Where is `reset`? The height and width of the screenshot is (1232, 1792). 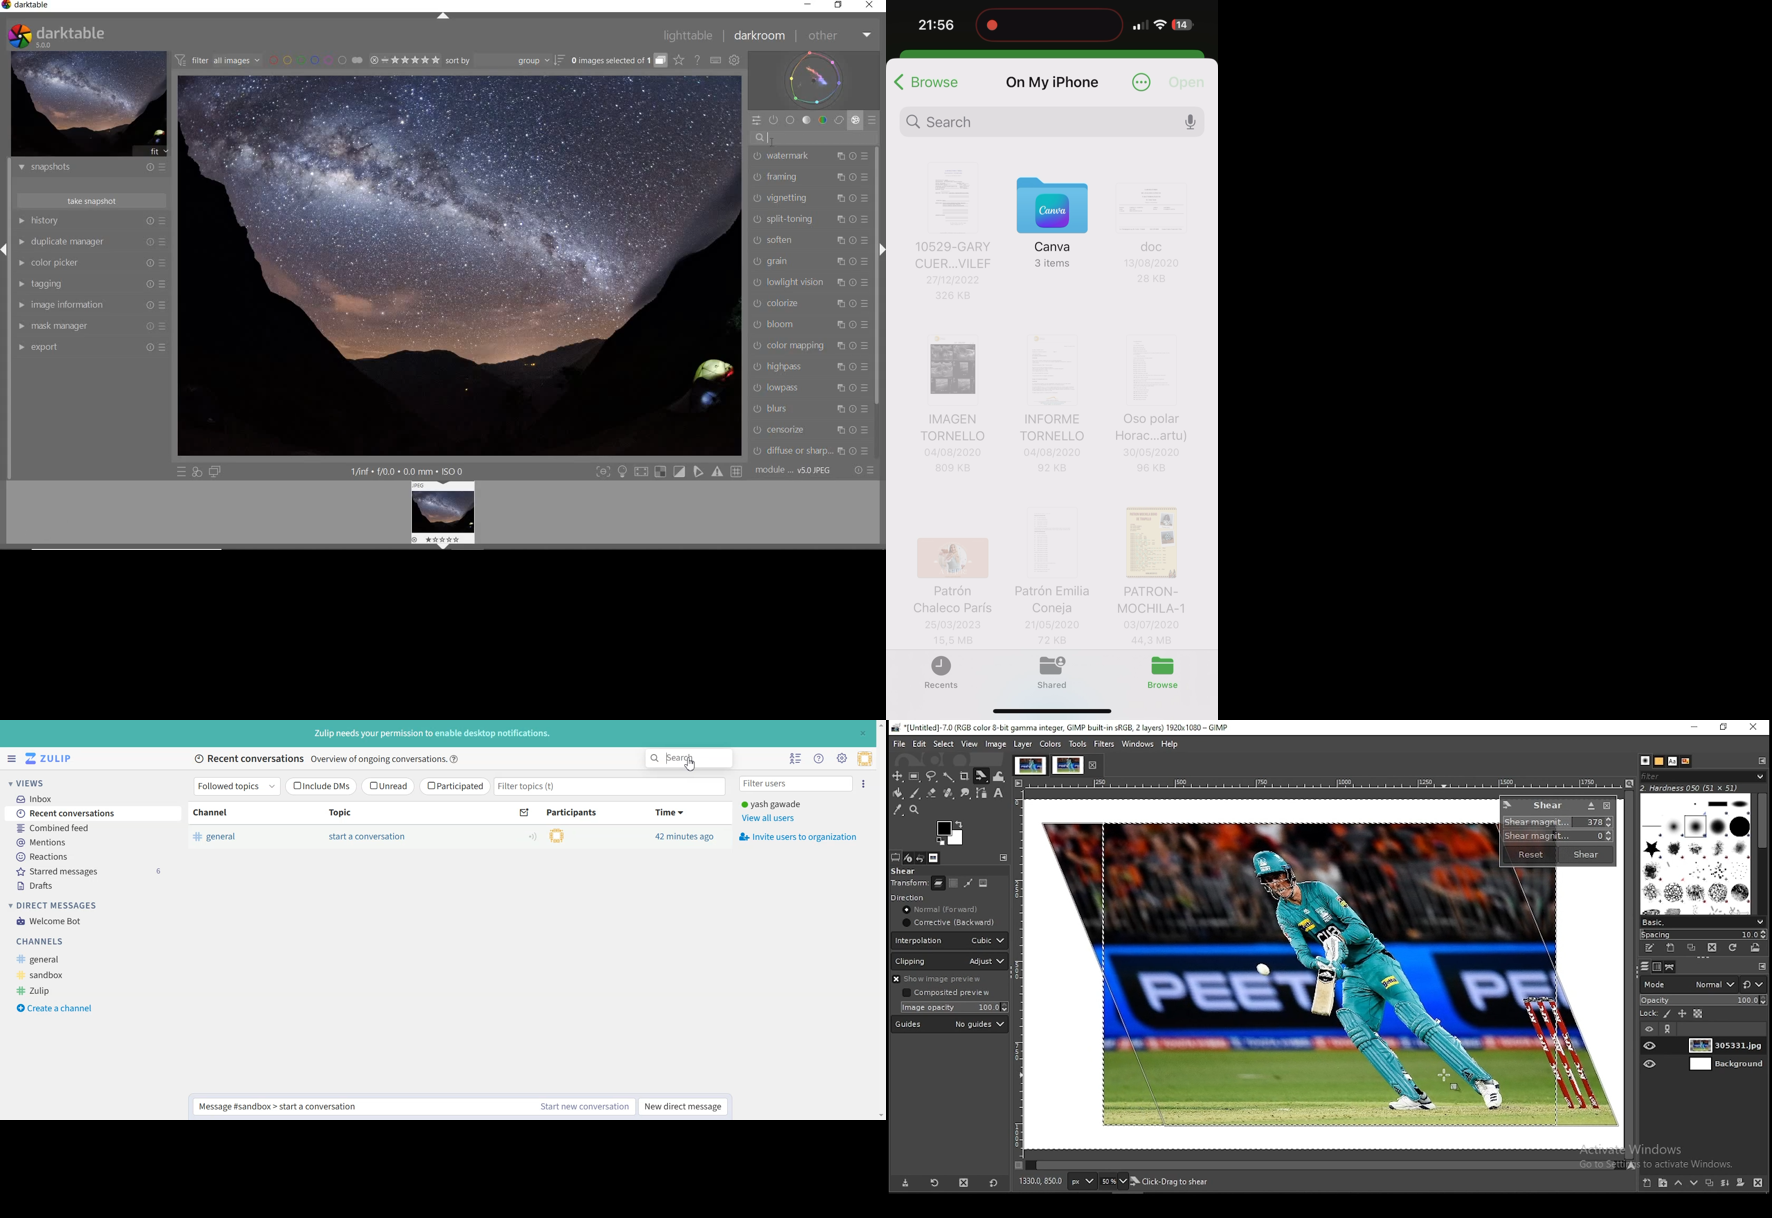
reset is located at coordinates (149, 240).